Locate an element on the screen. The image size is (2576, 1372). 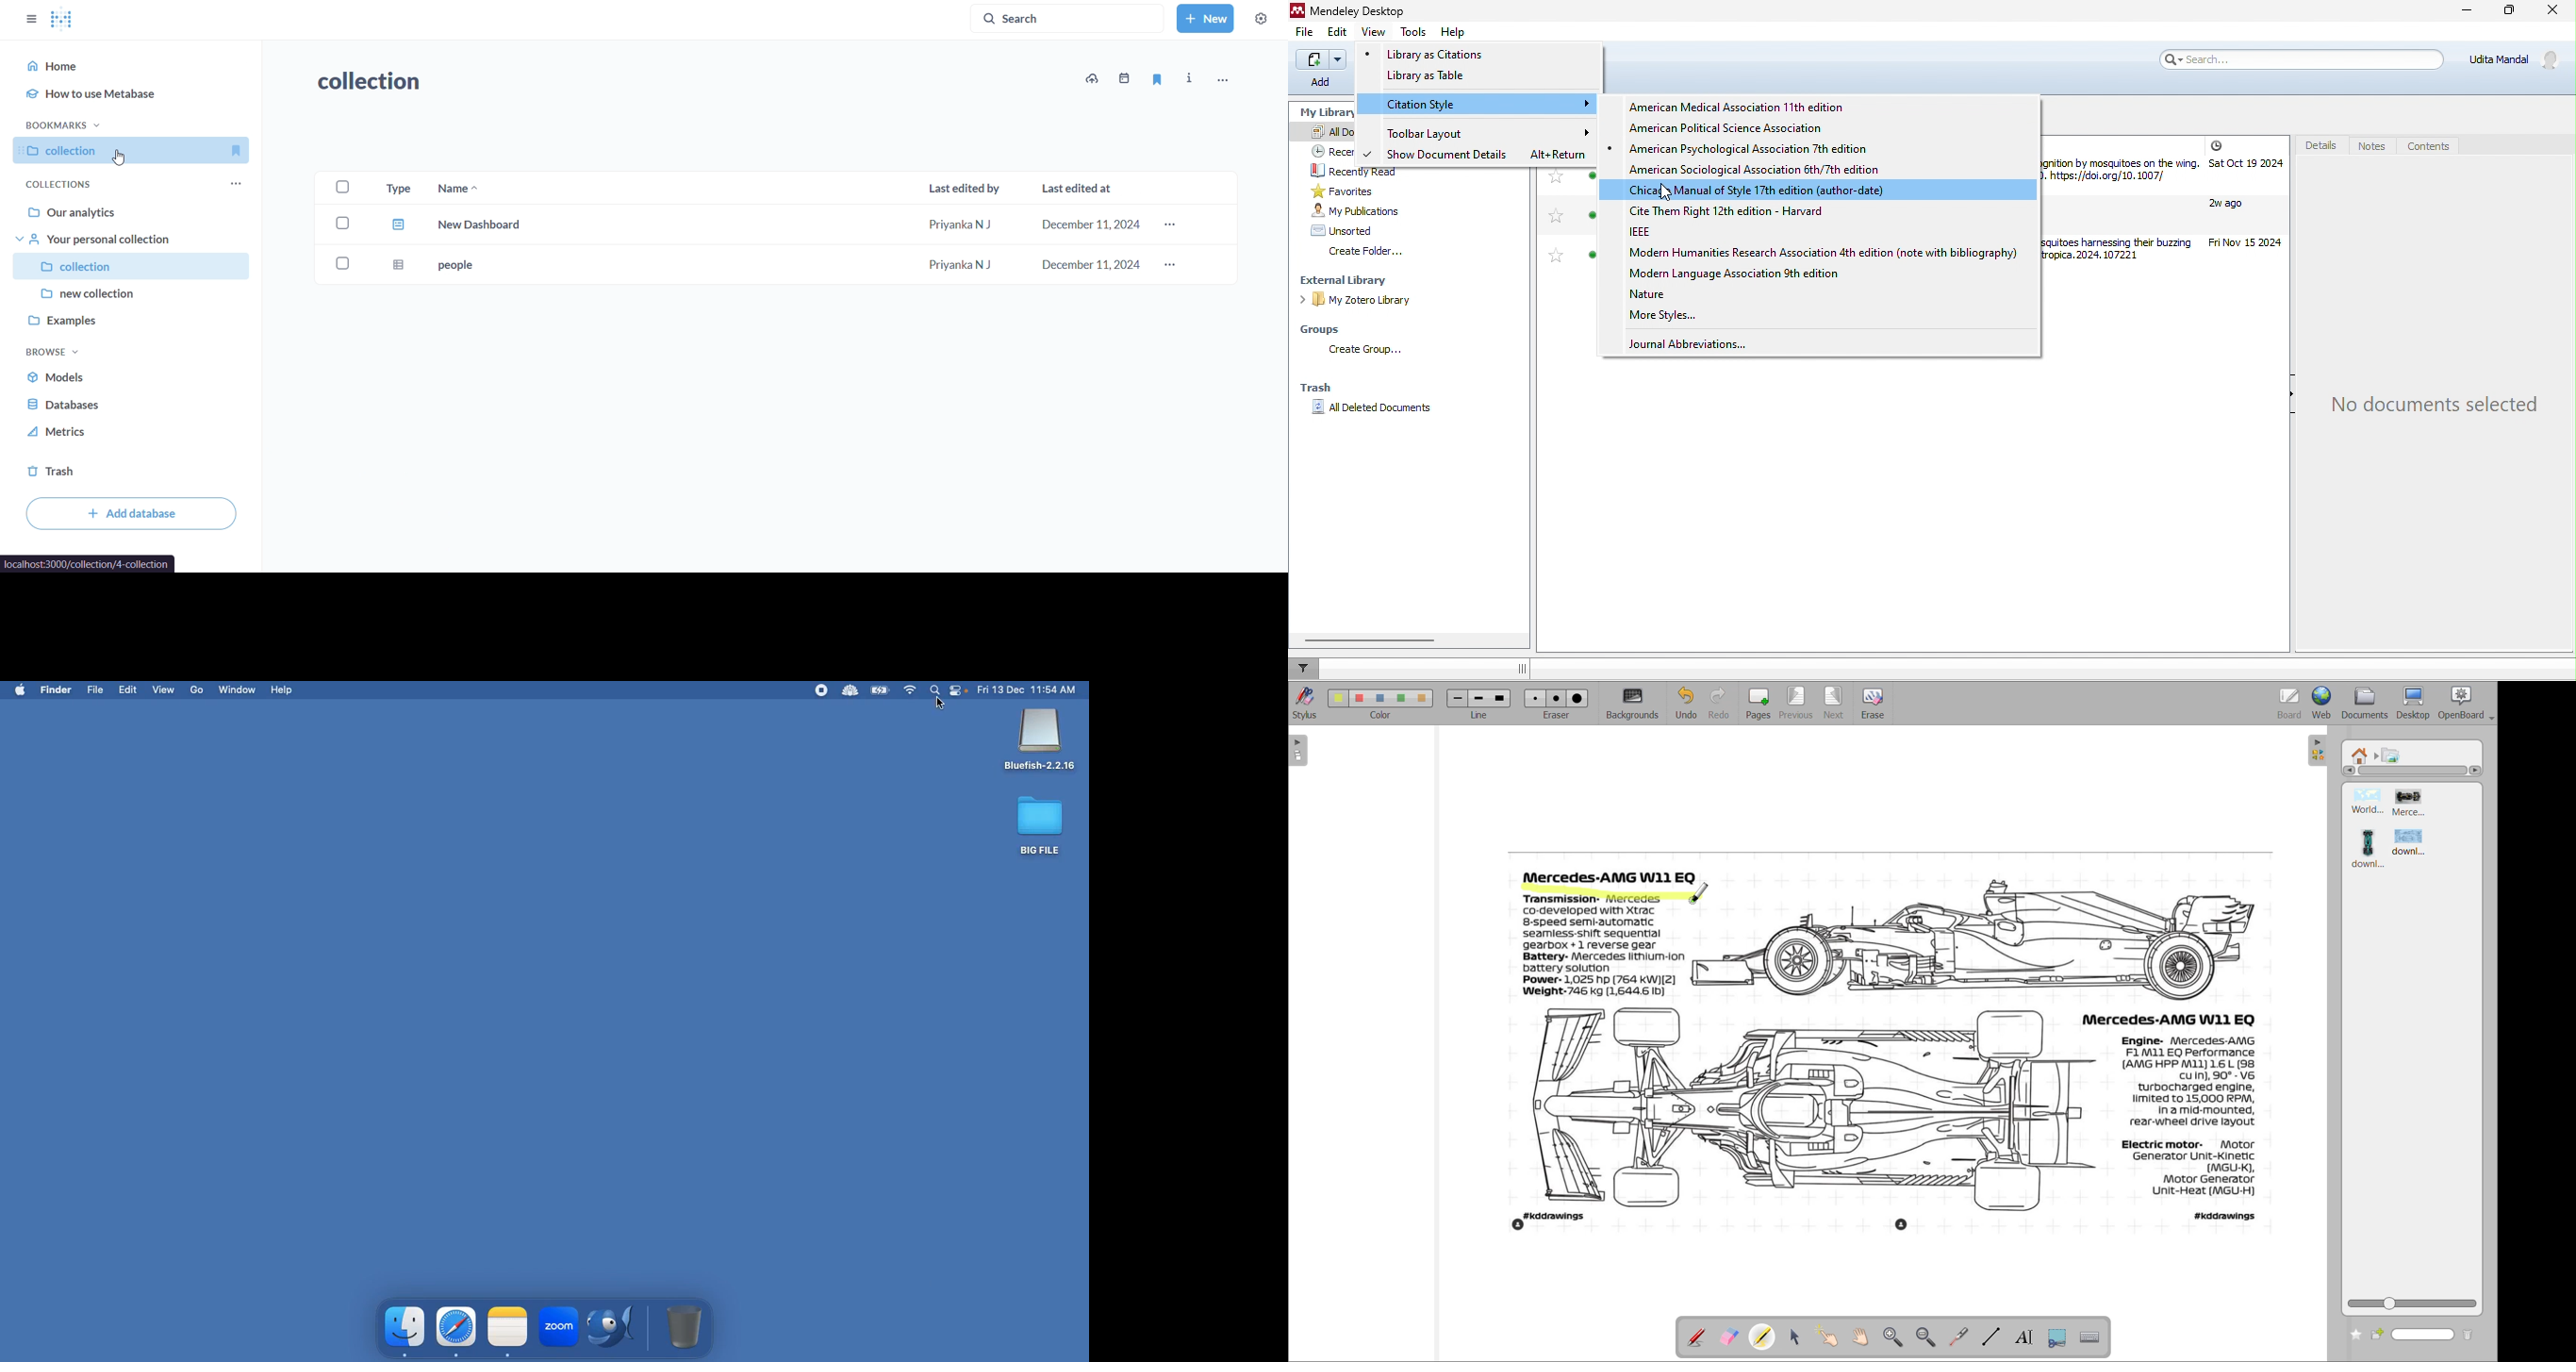
draw lines is located at coordinates (1993, 1336).